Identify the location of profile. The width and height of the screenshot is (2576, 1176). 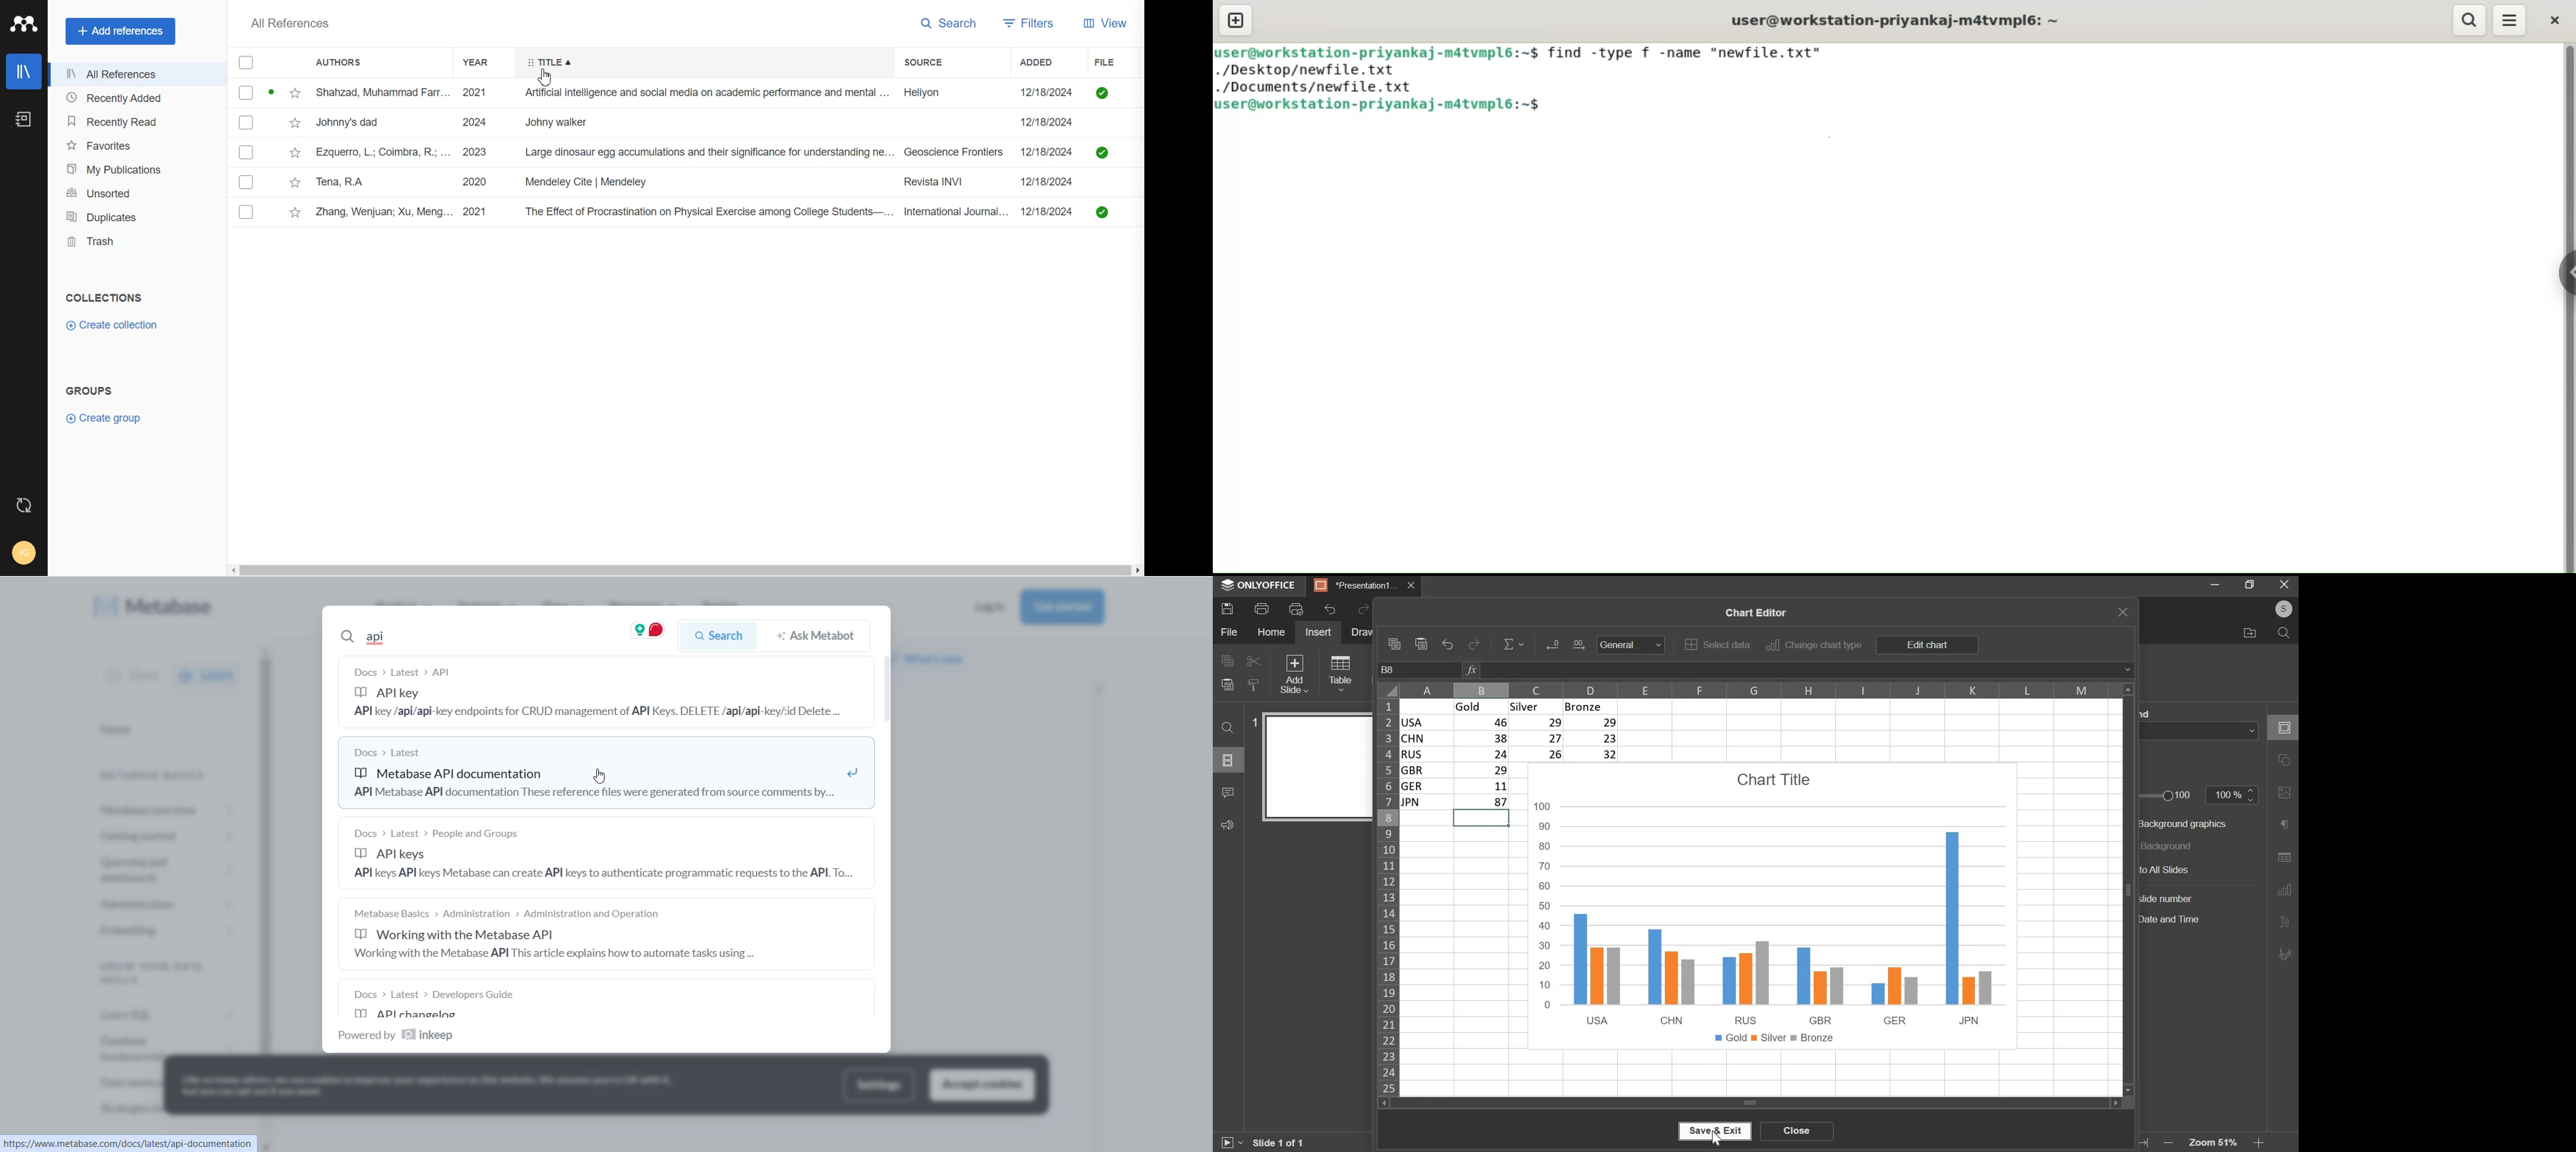
(2283, 608).